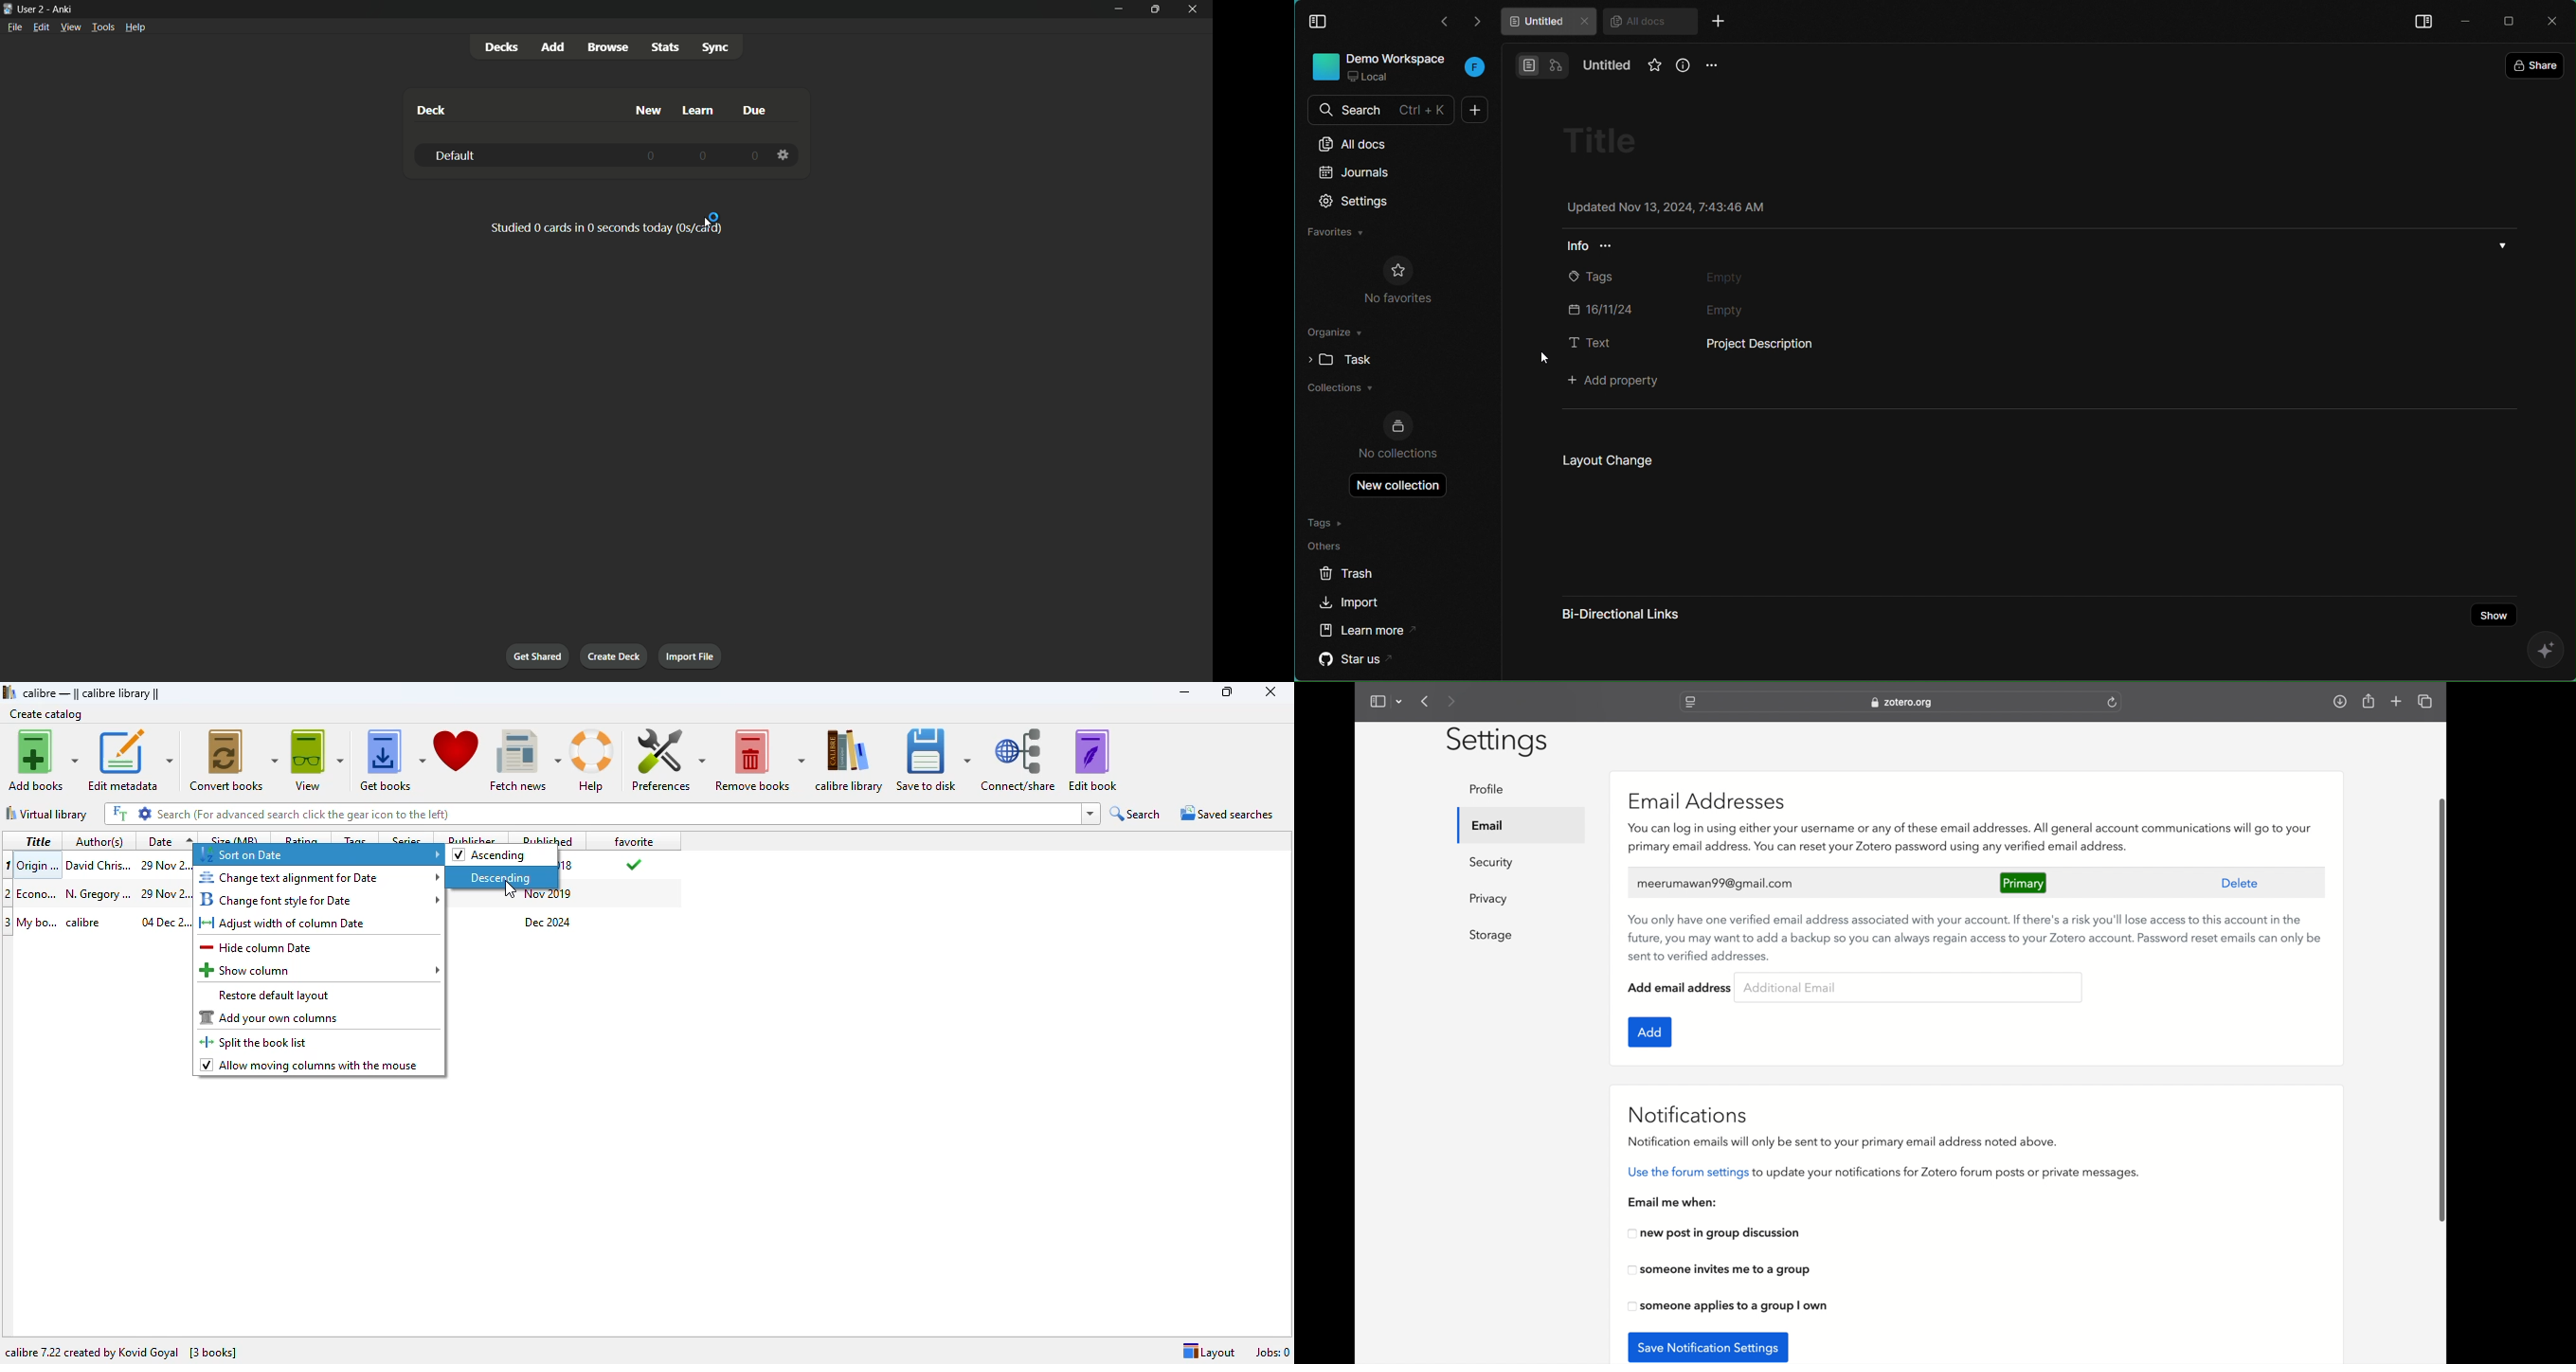 The width and height of the screenshot is (2576, 1372). Describe the element at coordinates (1724, 23) in the screenshot. I see `+` at that location.